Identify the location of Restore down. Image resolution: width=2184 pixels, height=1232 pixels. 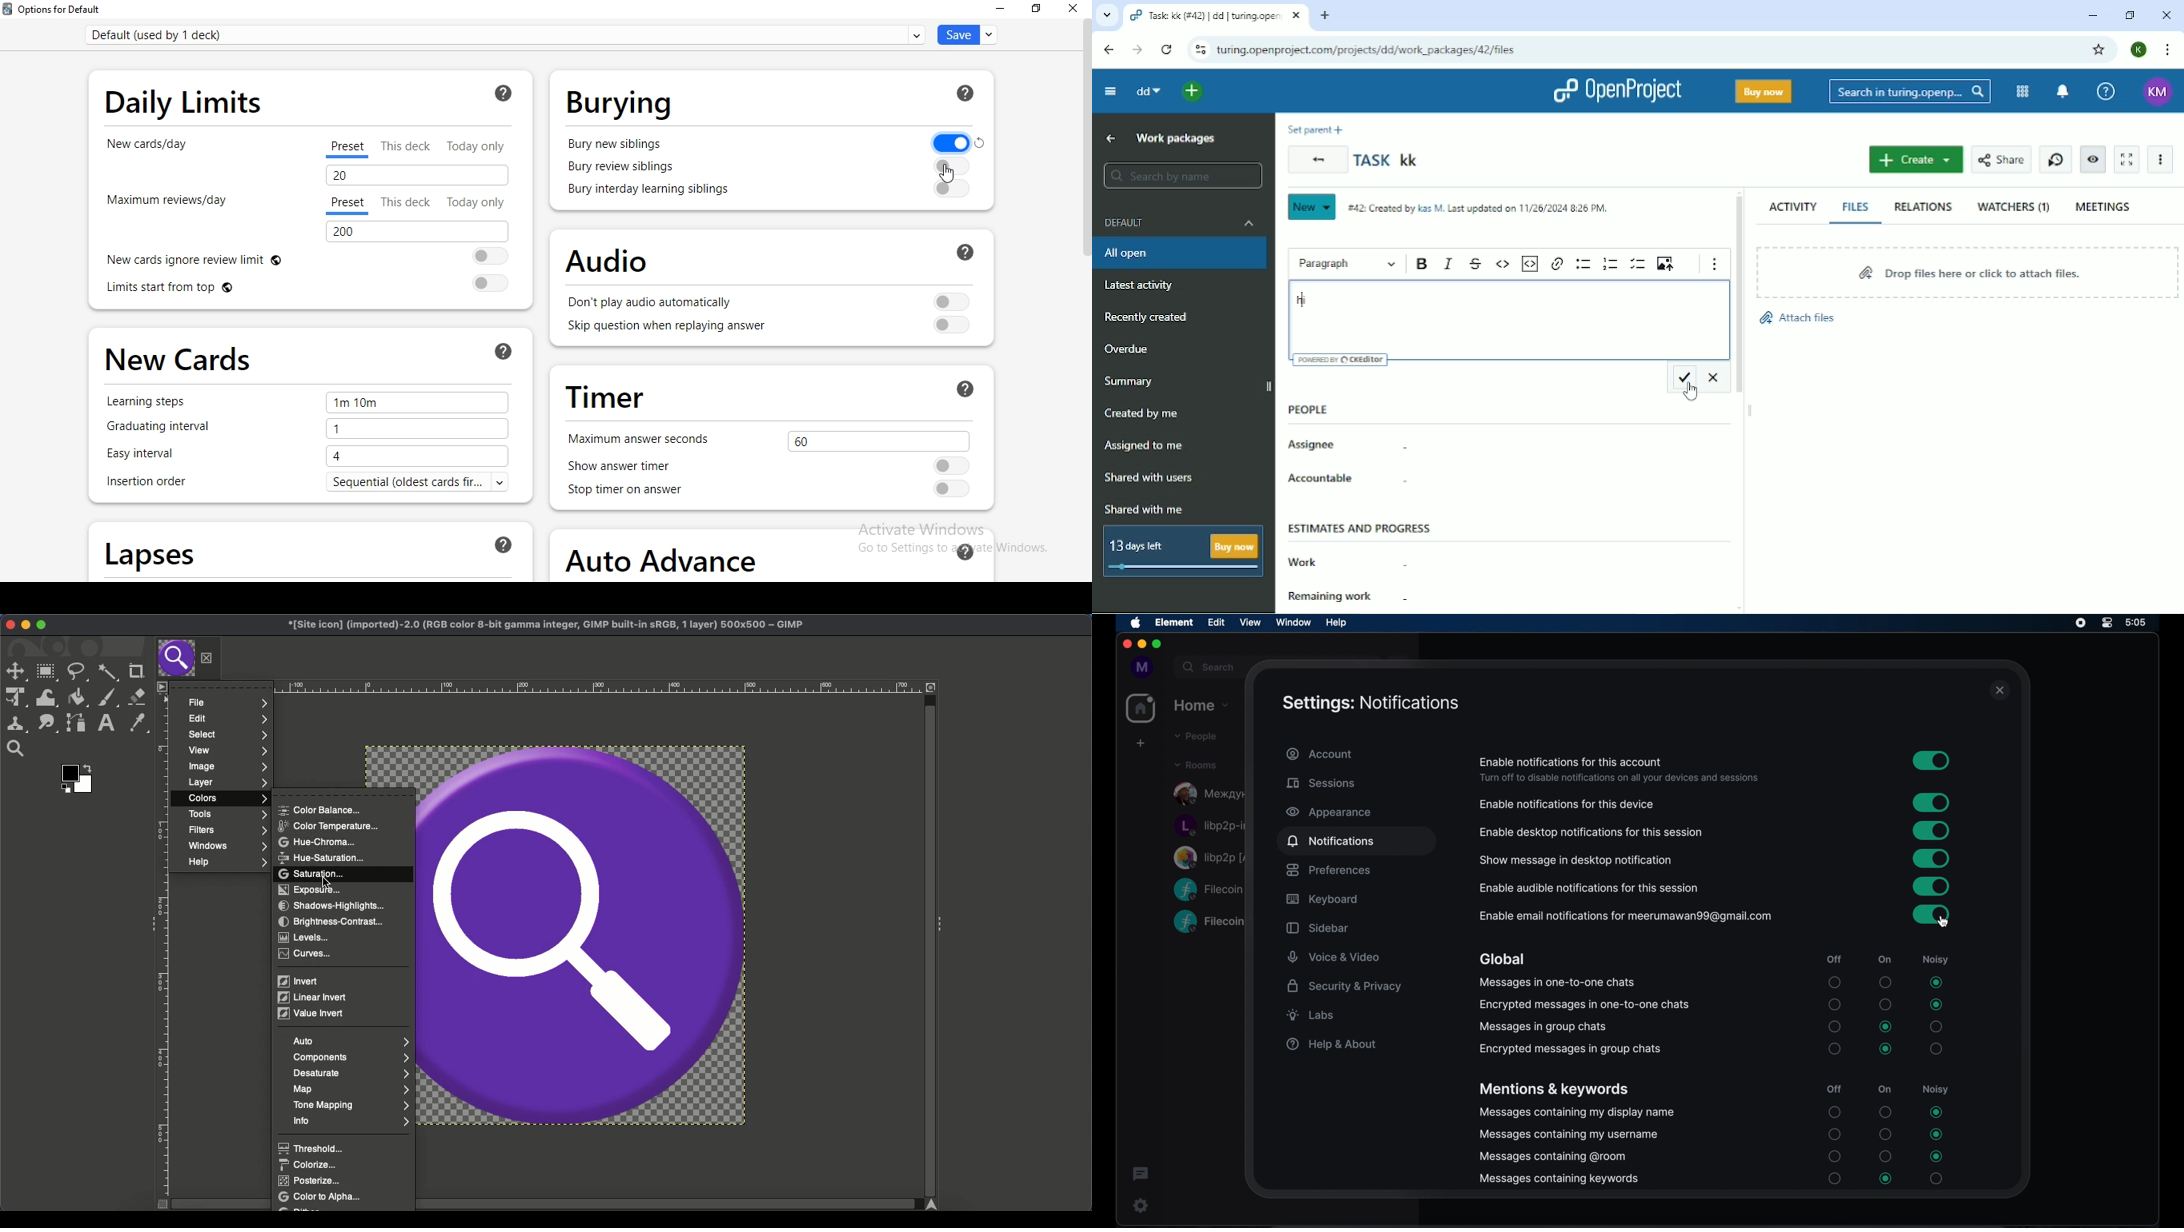
(2132, 15).